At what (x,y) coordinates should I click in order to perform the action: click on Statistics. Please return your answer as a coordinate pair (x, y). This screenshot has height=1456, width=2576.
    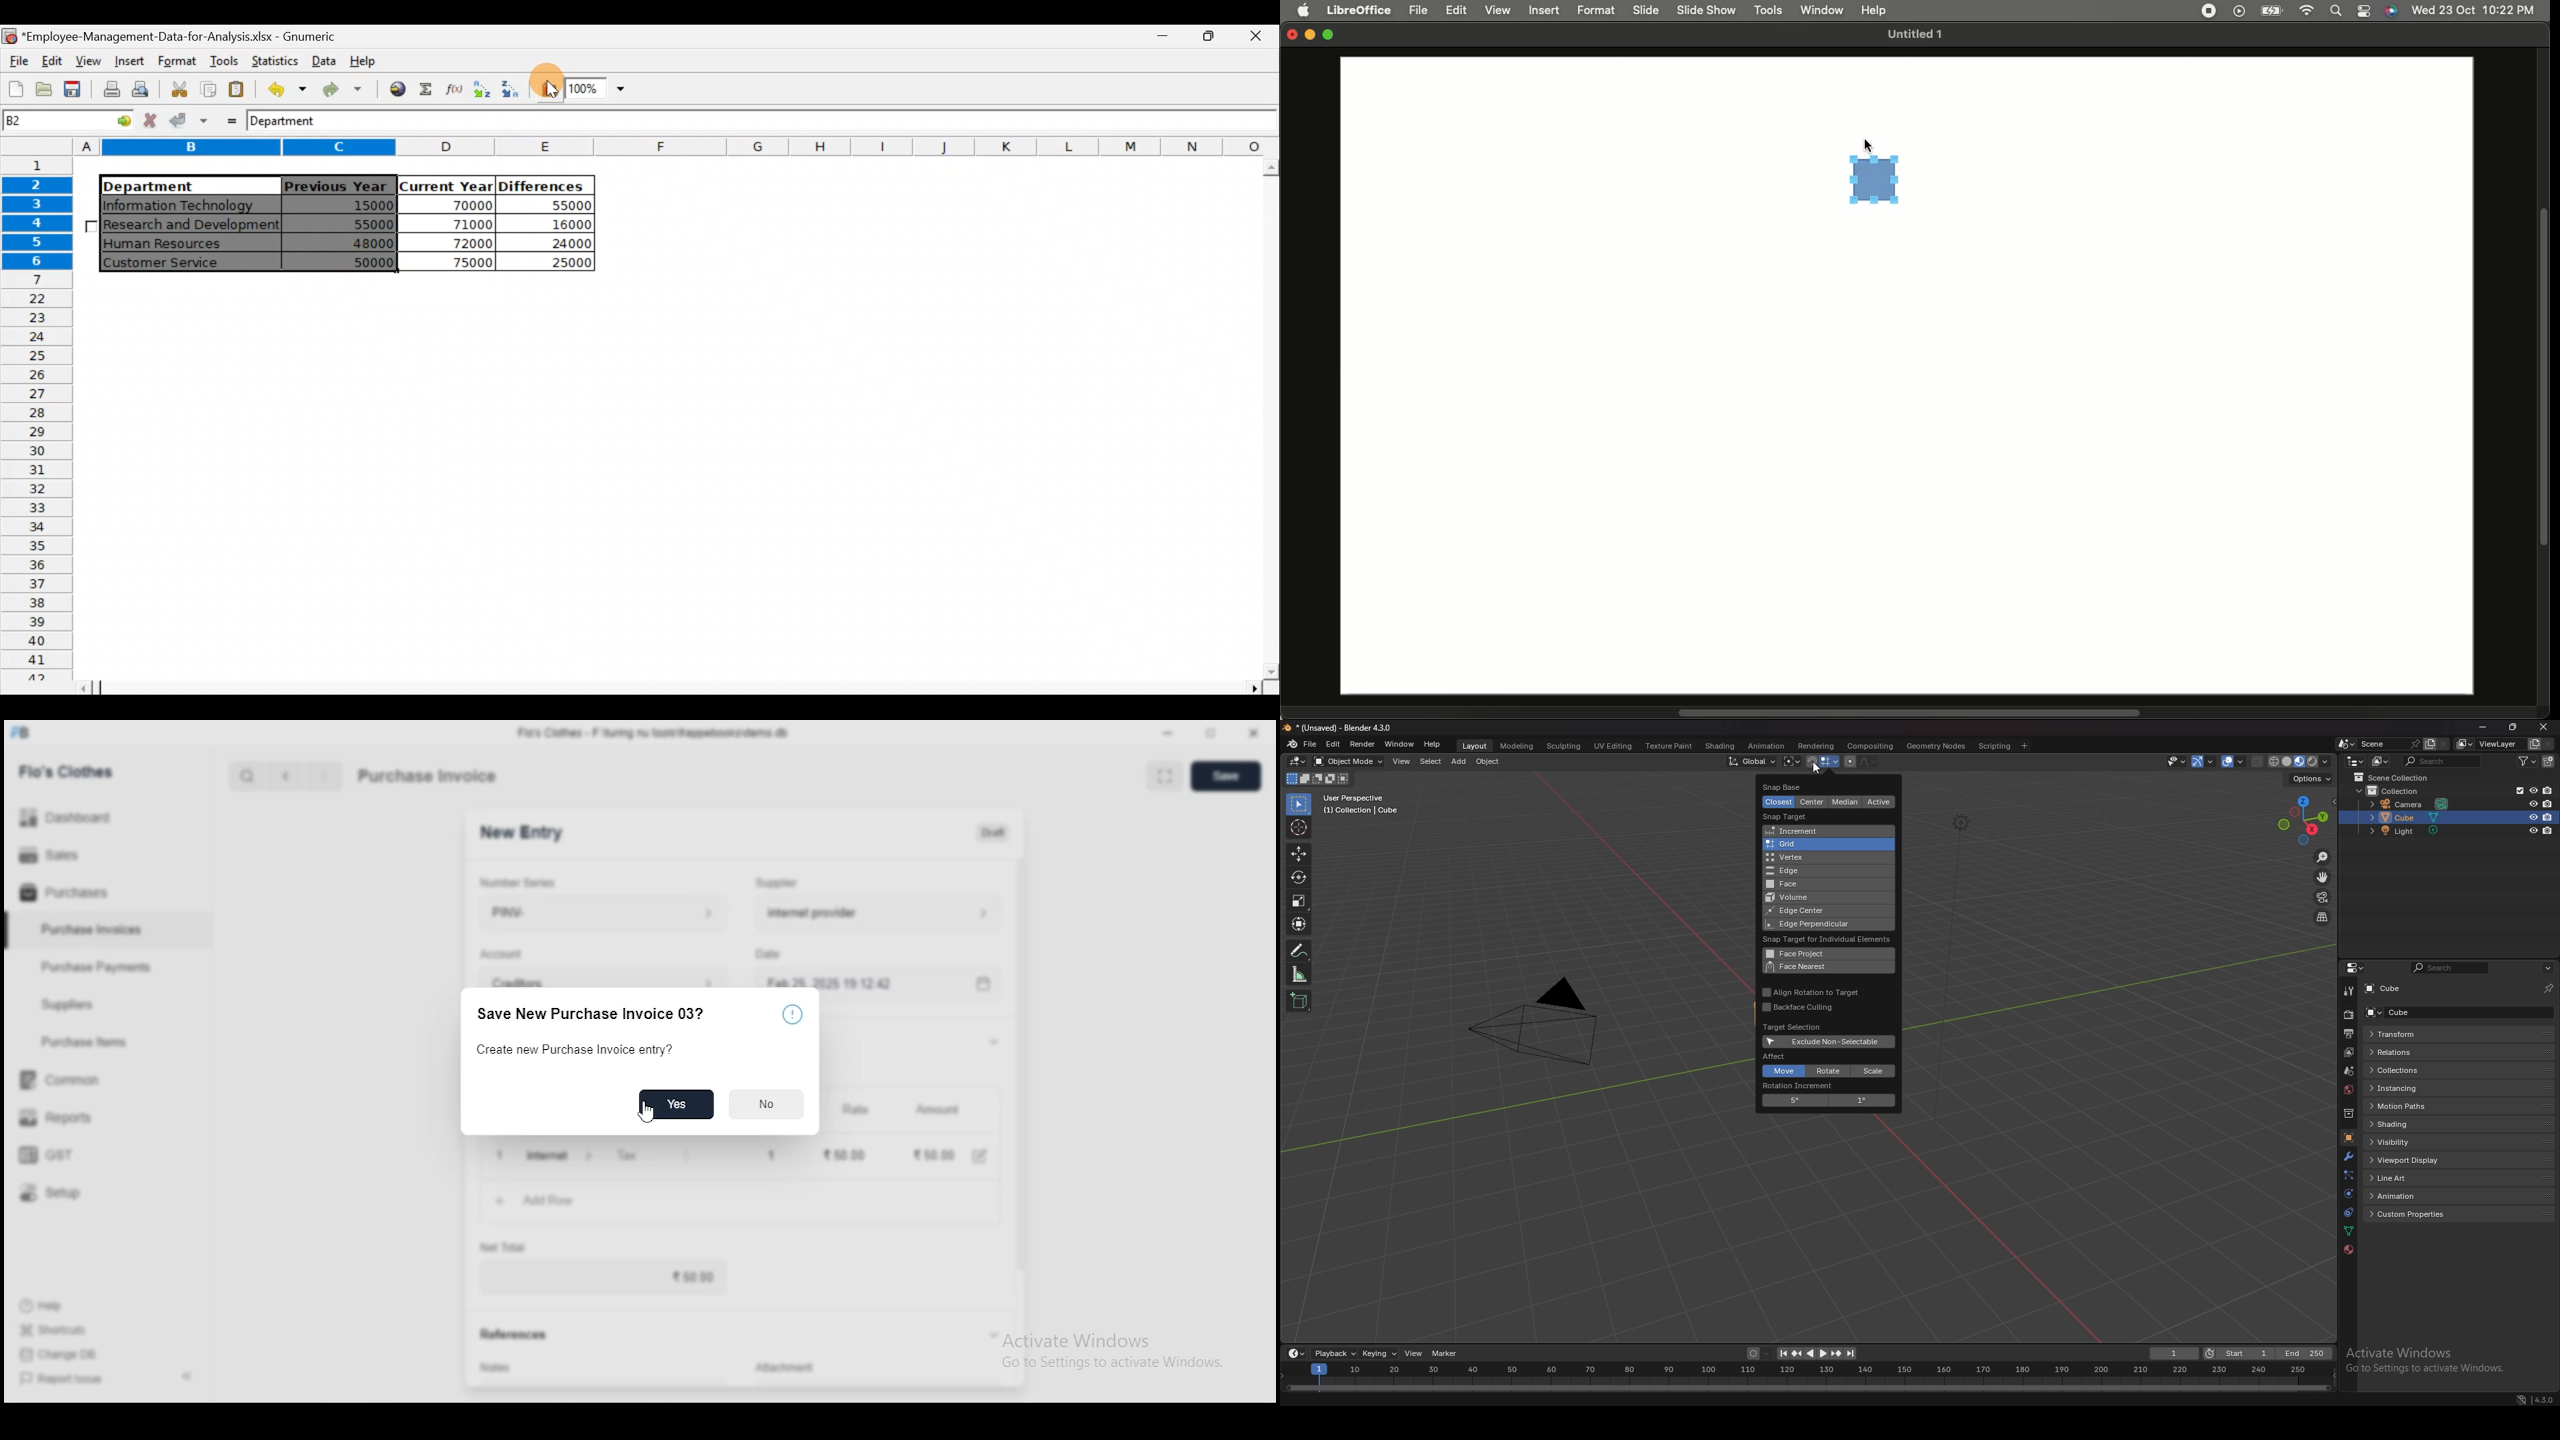
    Looking at the image, I should click on (275, 60).